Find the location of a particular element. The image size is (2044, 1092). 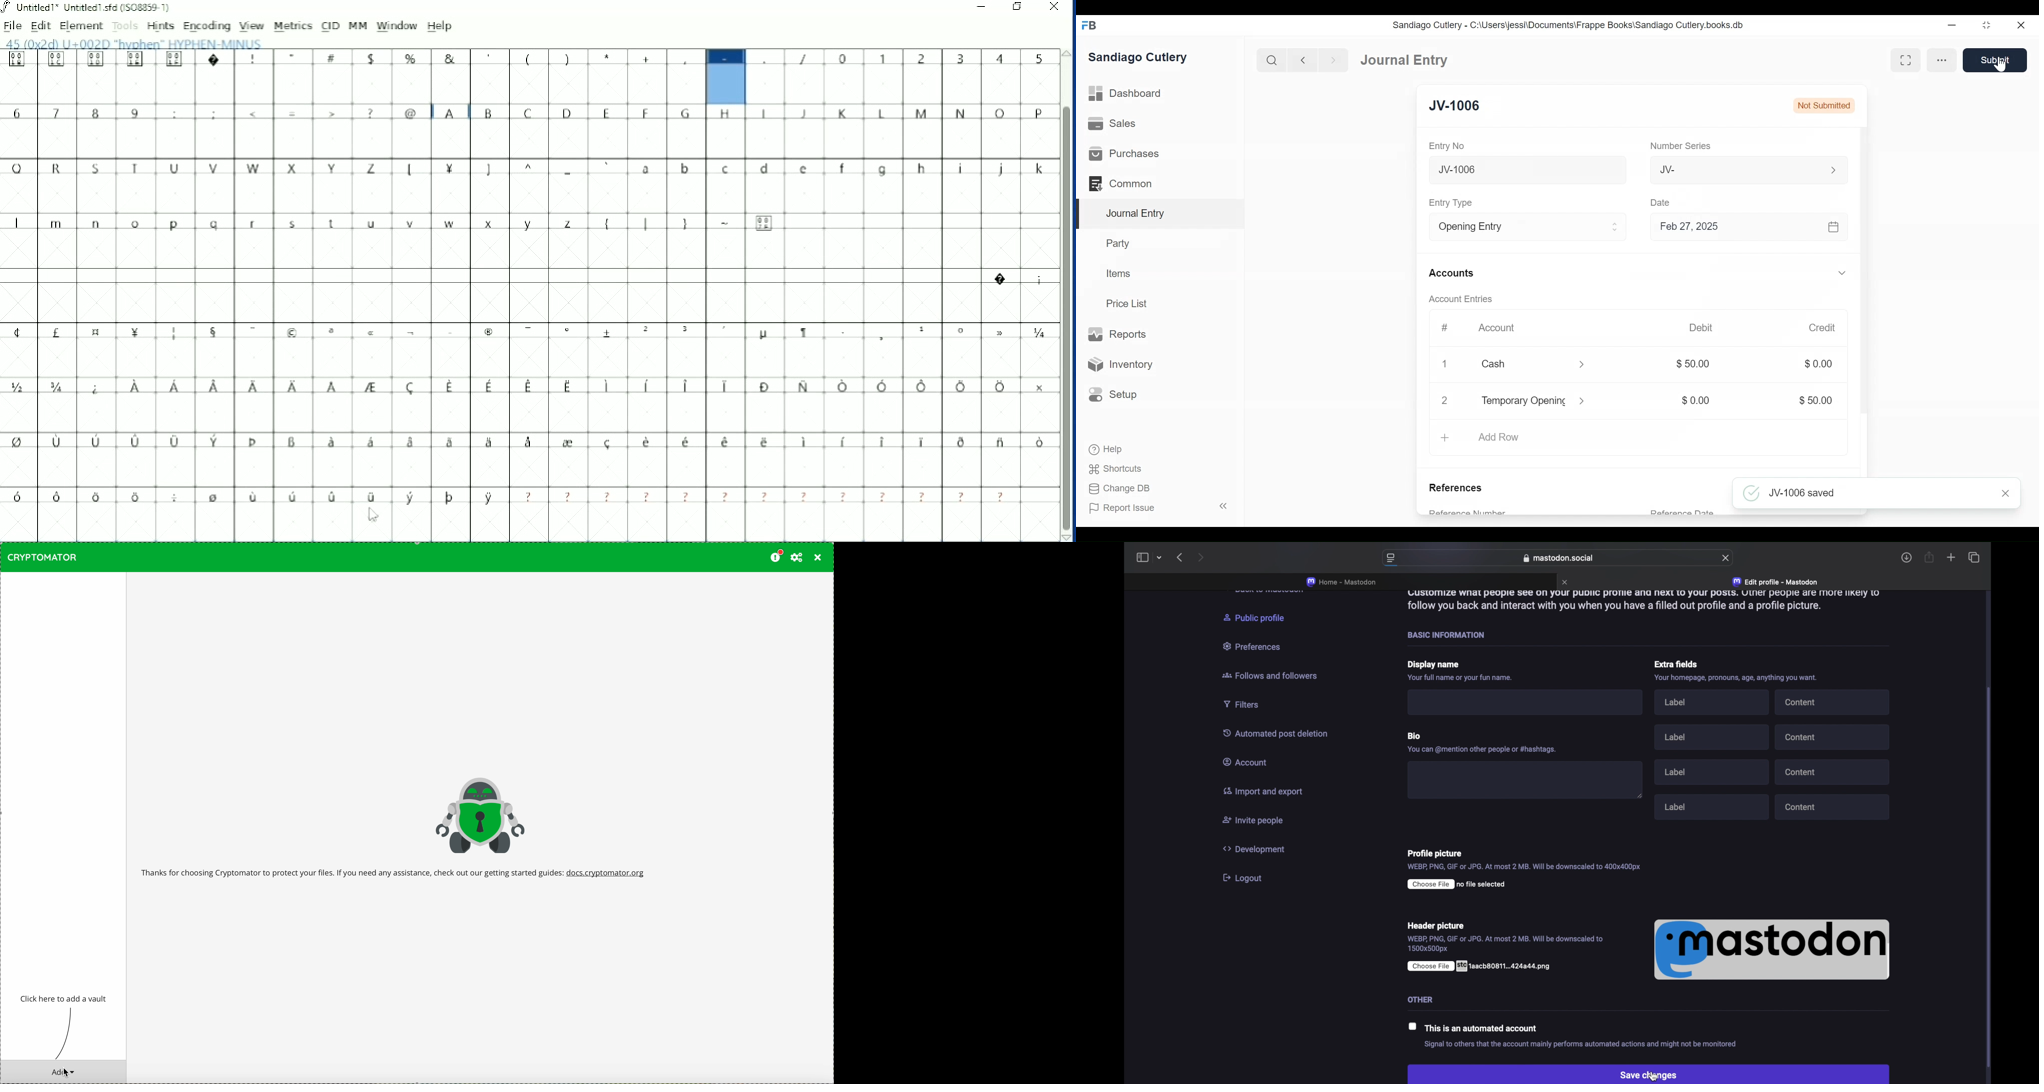

Commons is located at coordinates (1120, 183).